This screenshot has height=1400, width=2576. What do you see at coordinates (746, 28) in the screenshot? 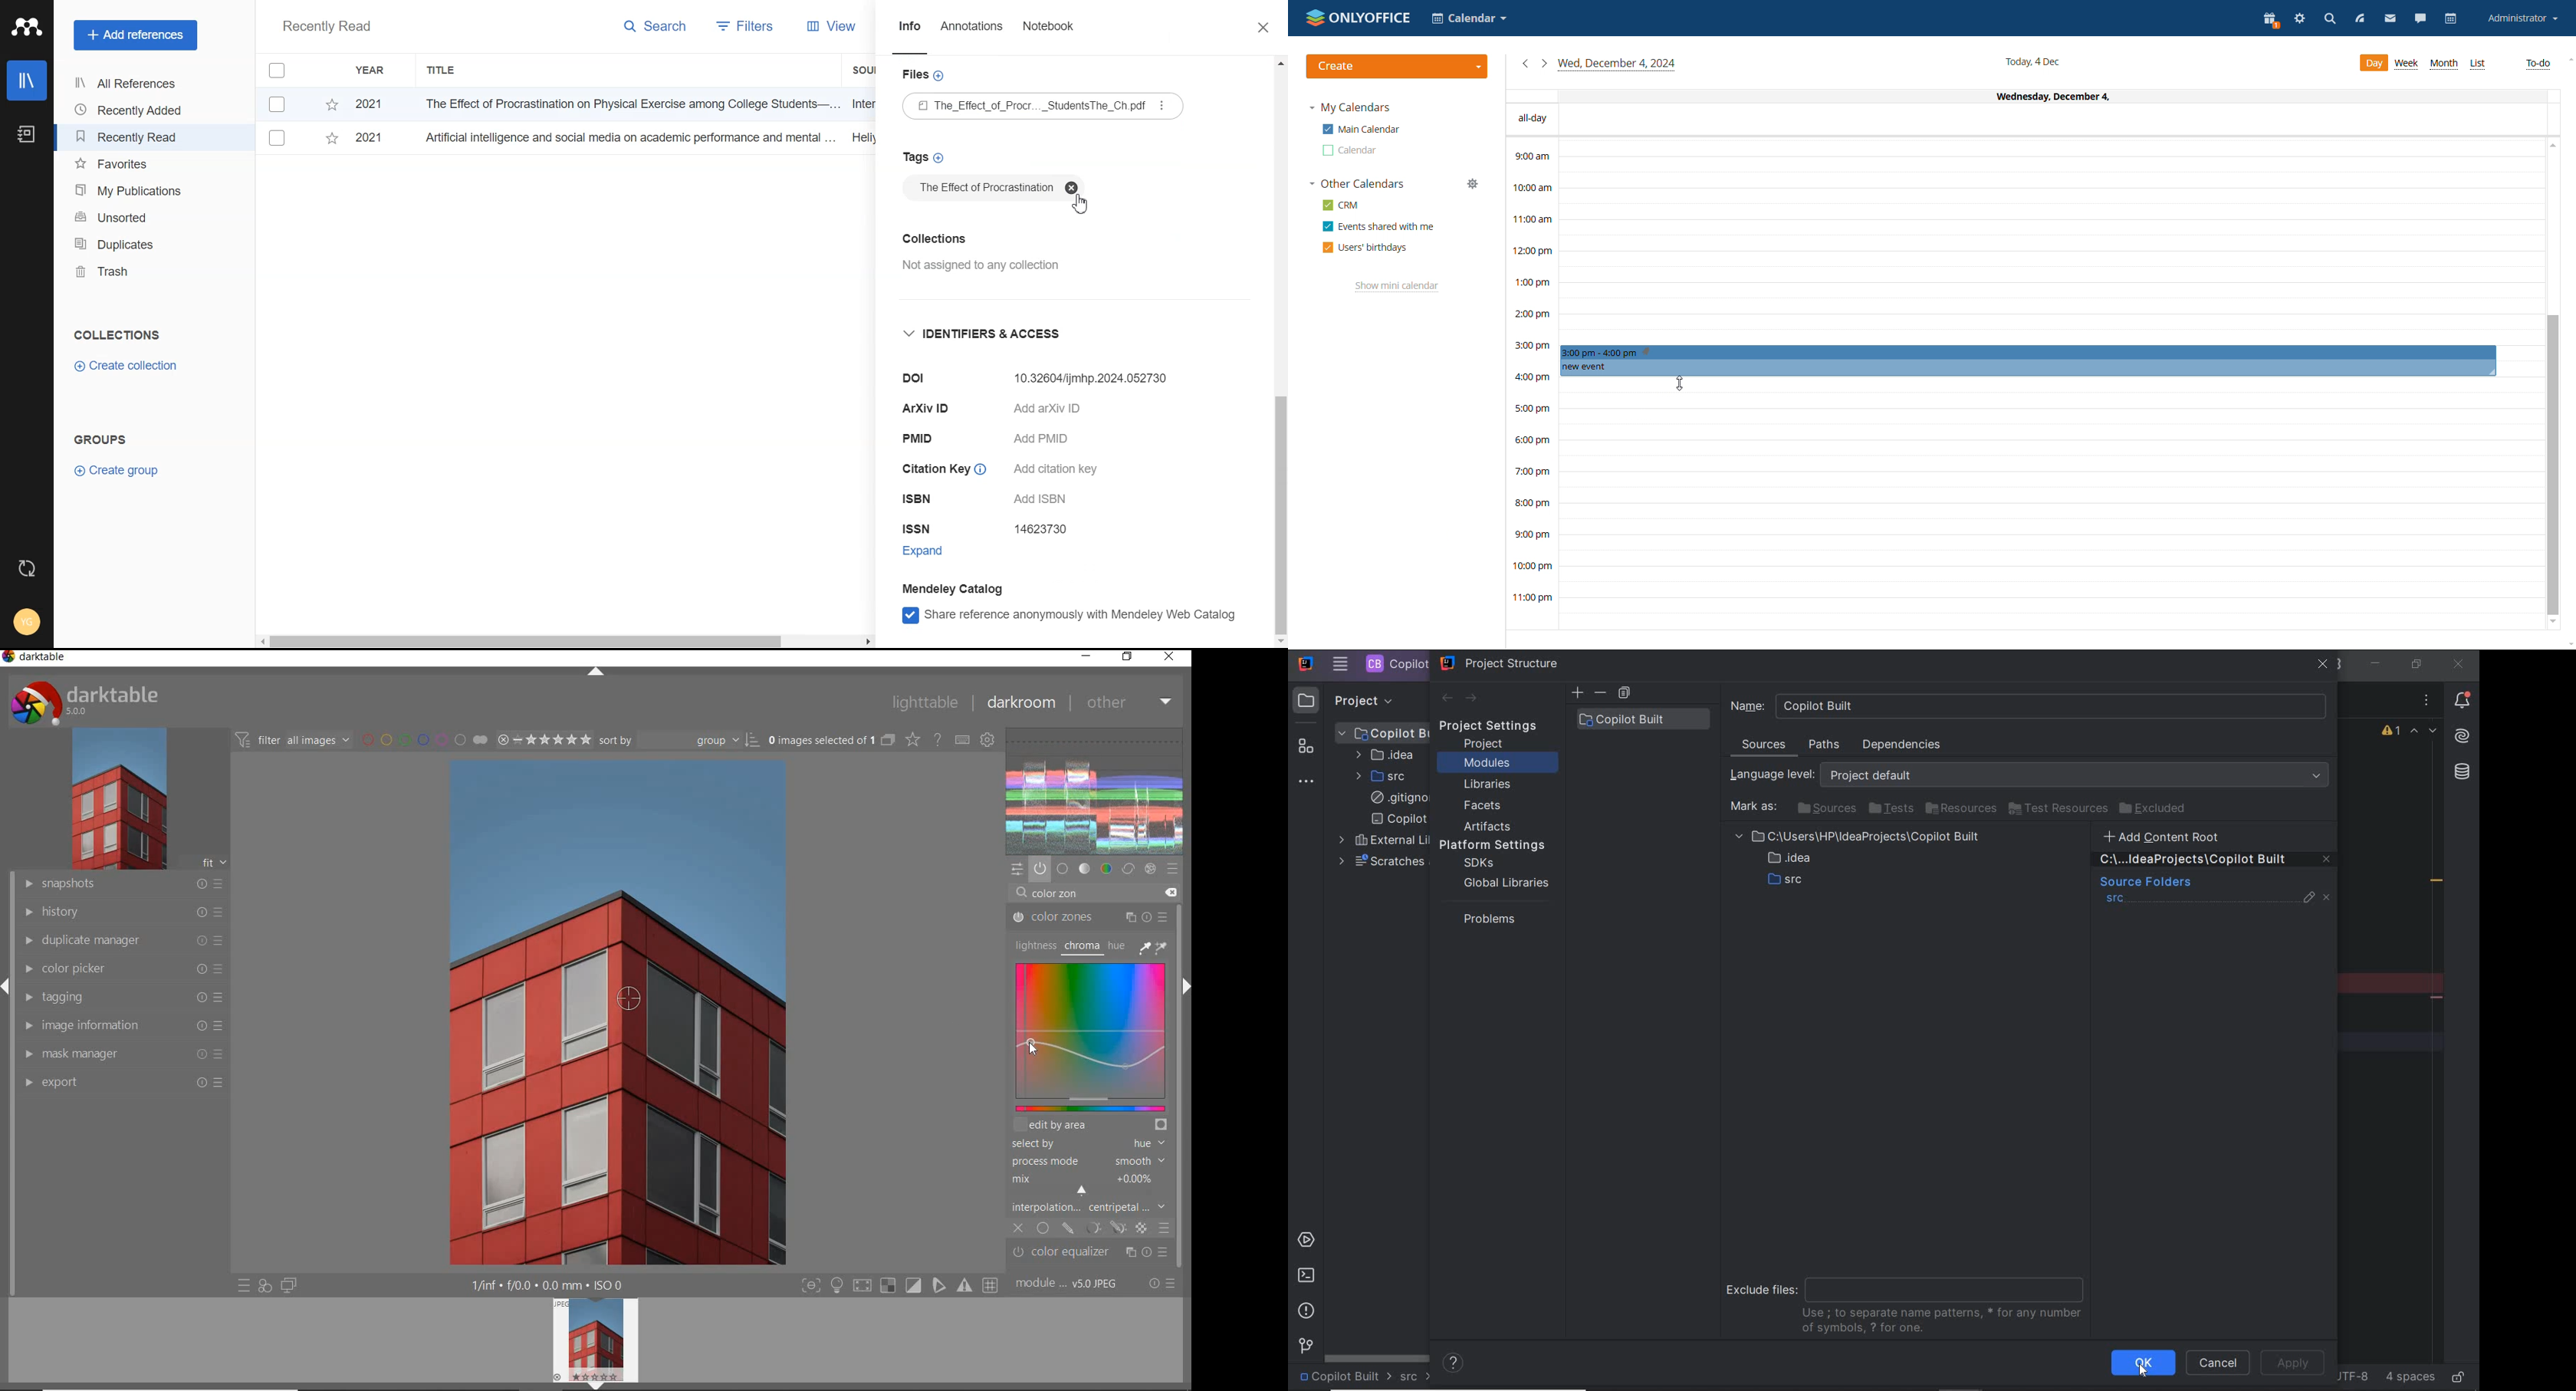
I see `Filters` at bounding box center [746, 28].